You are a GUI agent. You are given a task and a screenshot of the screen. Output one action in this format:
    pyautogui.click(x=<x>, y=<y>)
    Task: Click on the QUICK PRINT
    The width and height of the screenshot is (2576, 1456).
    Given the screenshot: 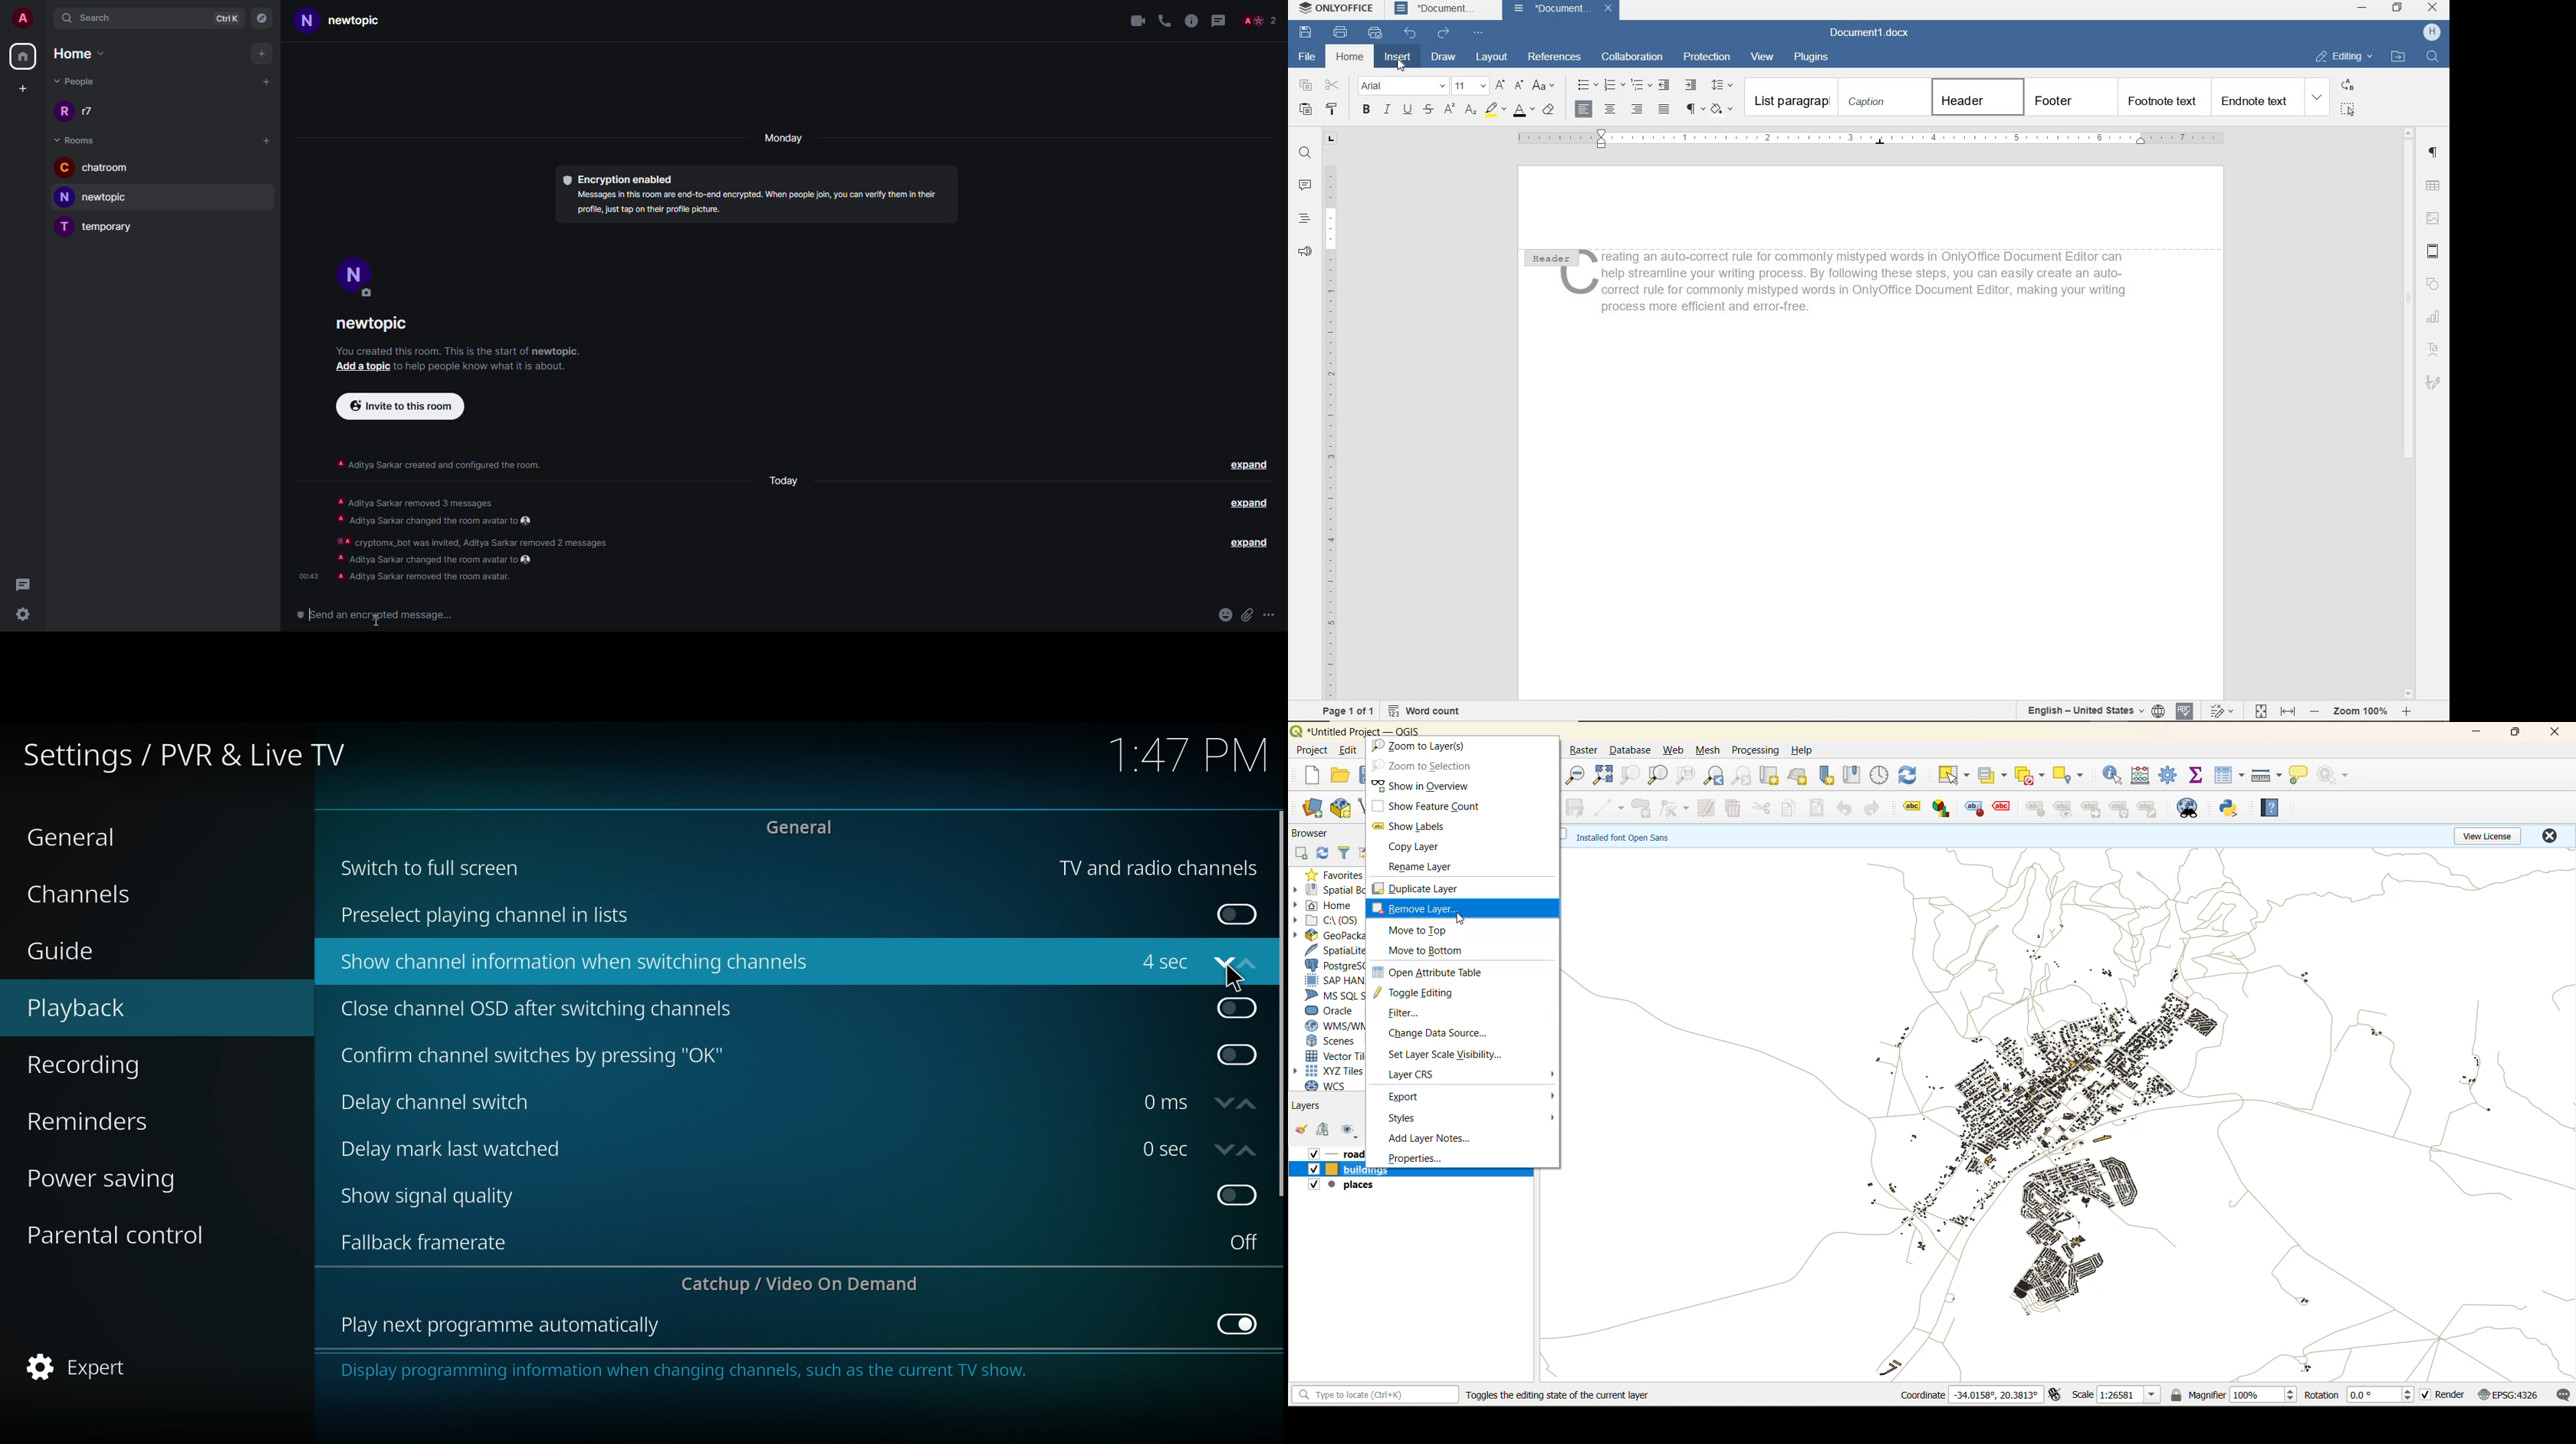 What is the action you would take?
    pyautogui.click(x=1375, y=30)
    